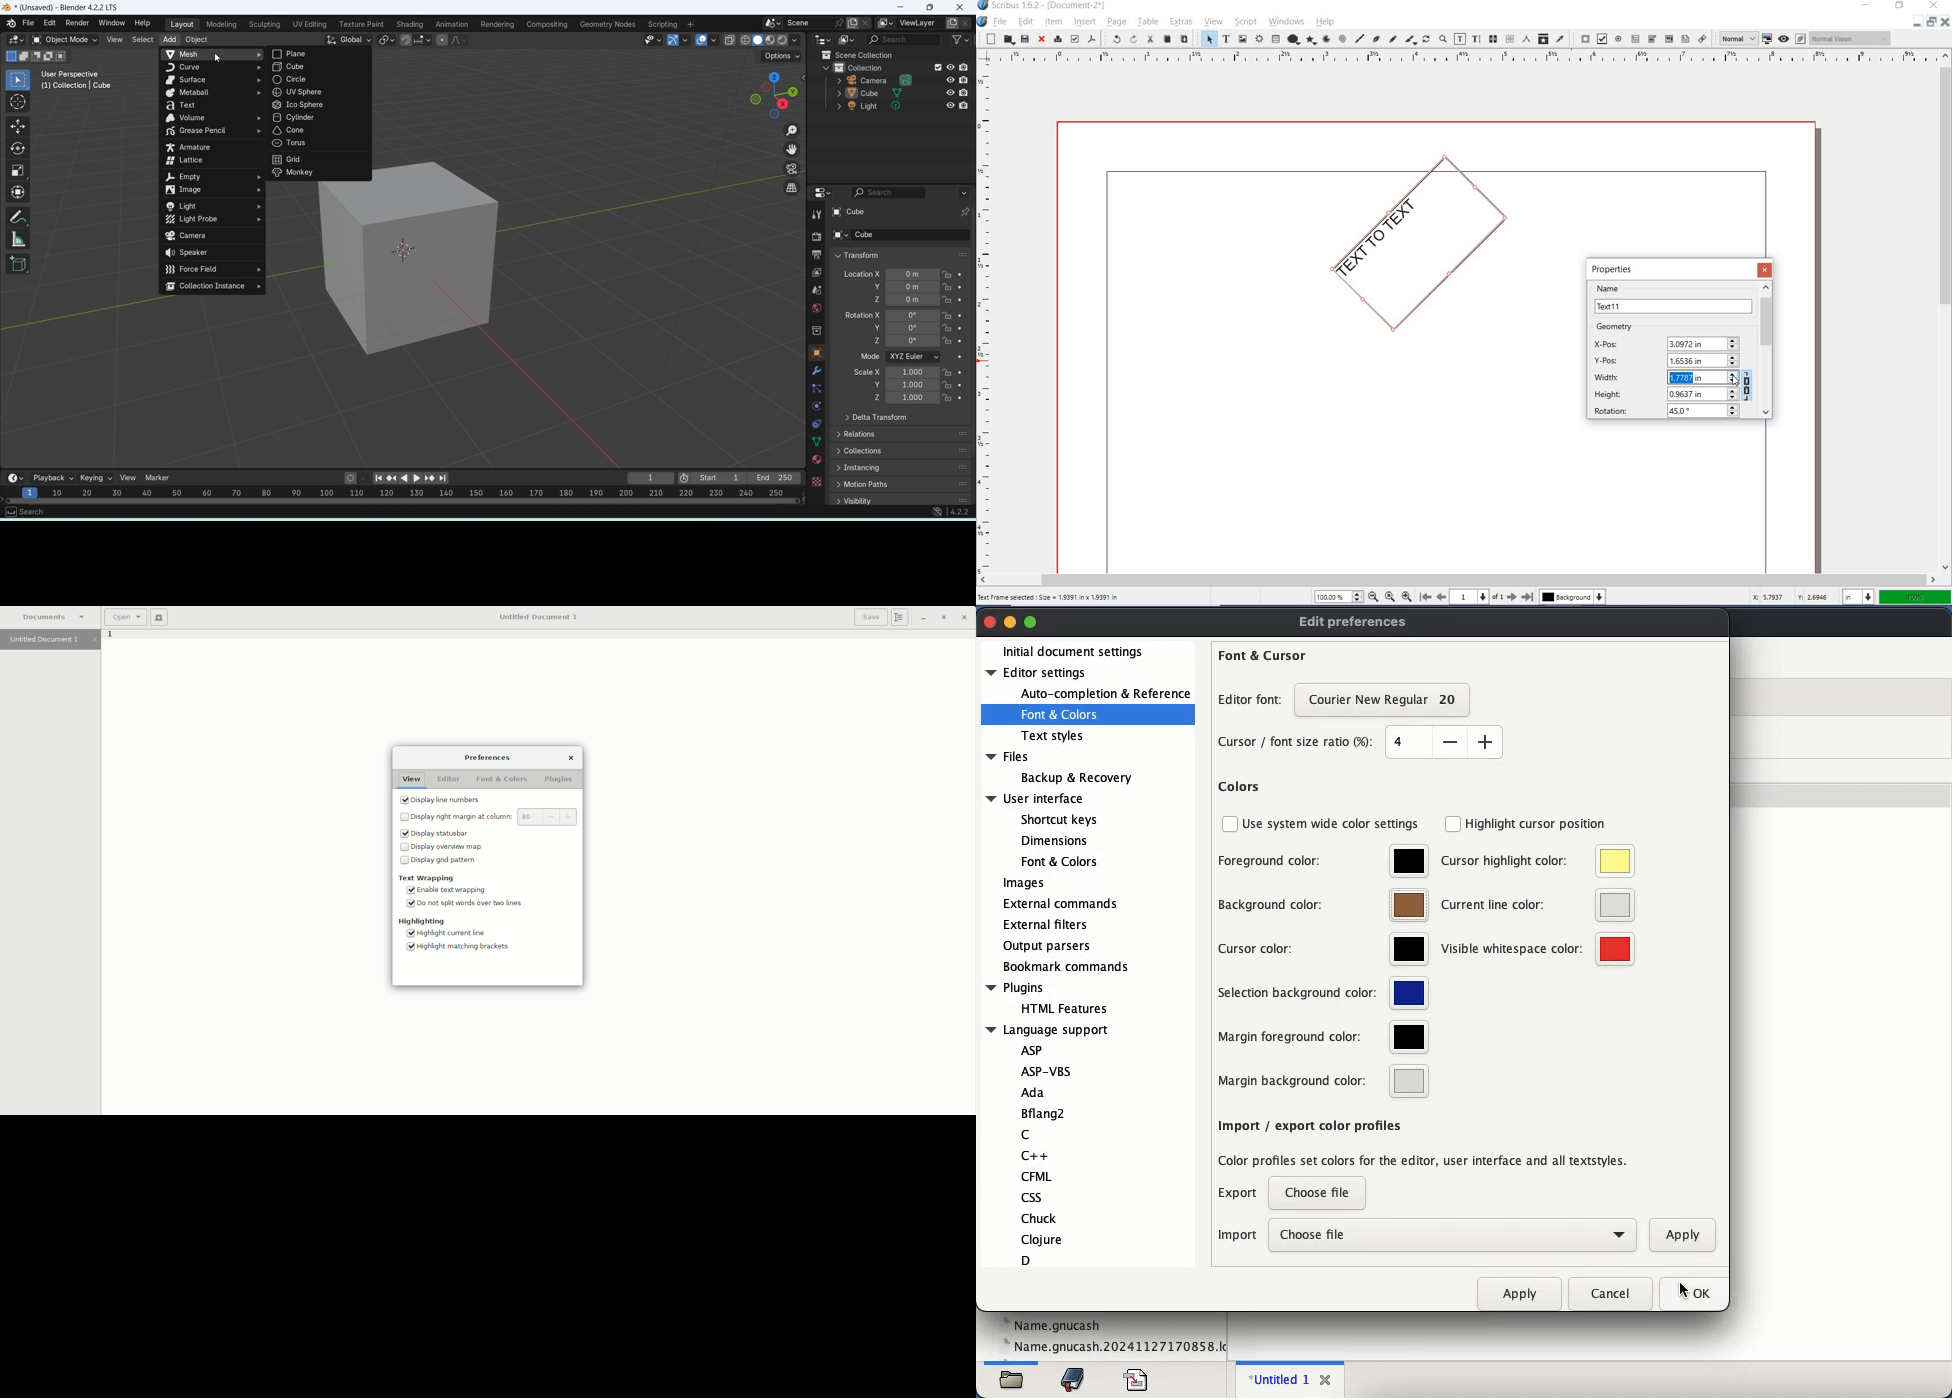  I want to click on unlink text frames, so click(1509, 40).